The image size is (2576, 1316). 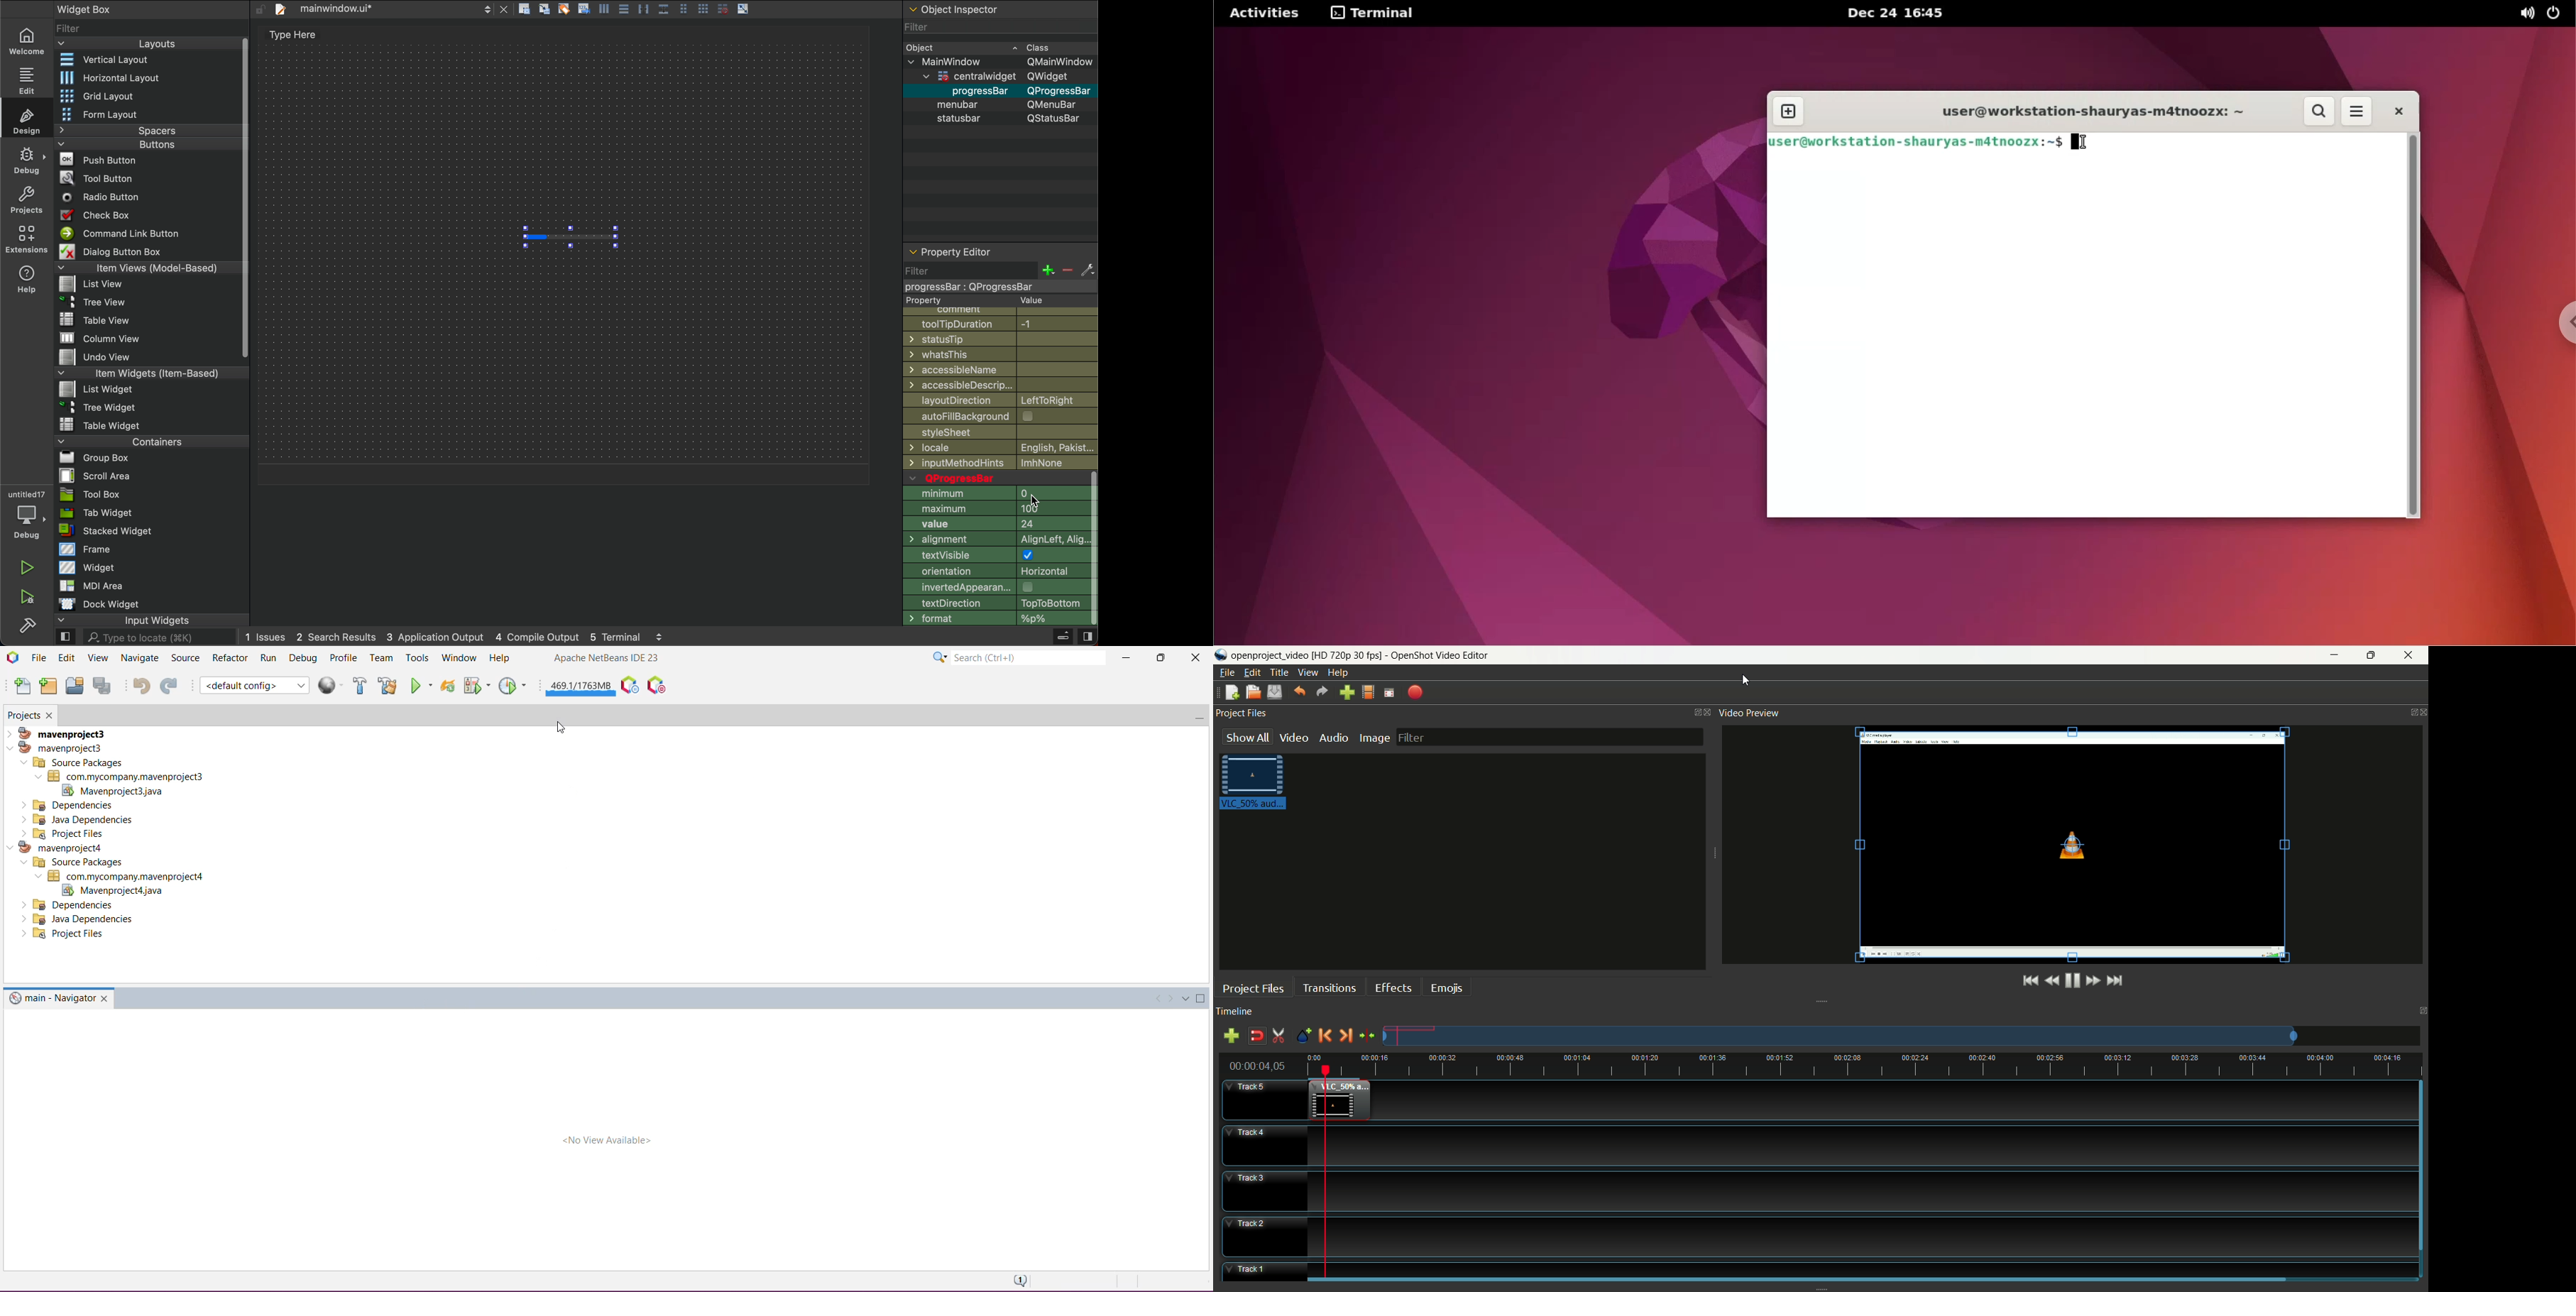 I want to click on play, so click(x=2071, y=980).